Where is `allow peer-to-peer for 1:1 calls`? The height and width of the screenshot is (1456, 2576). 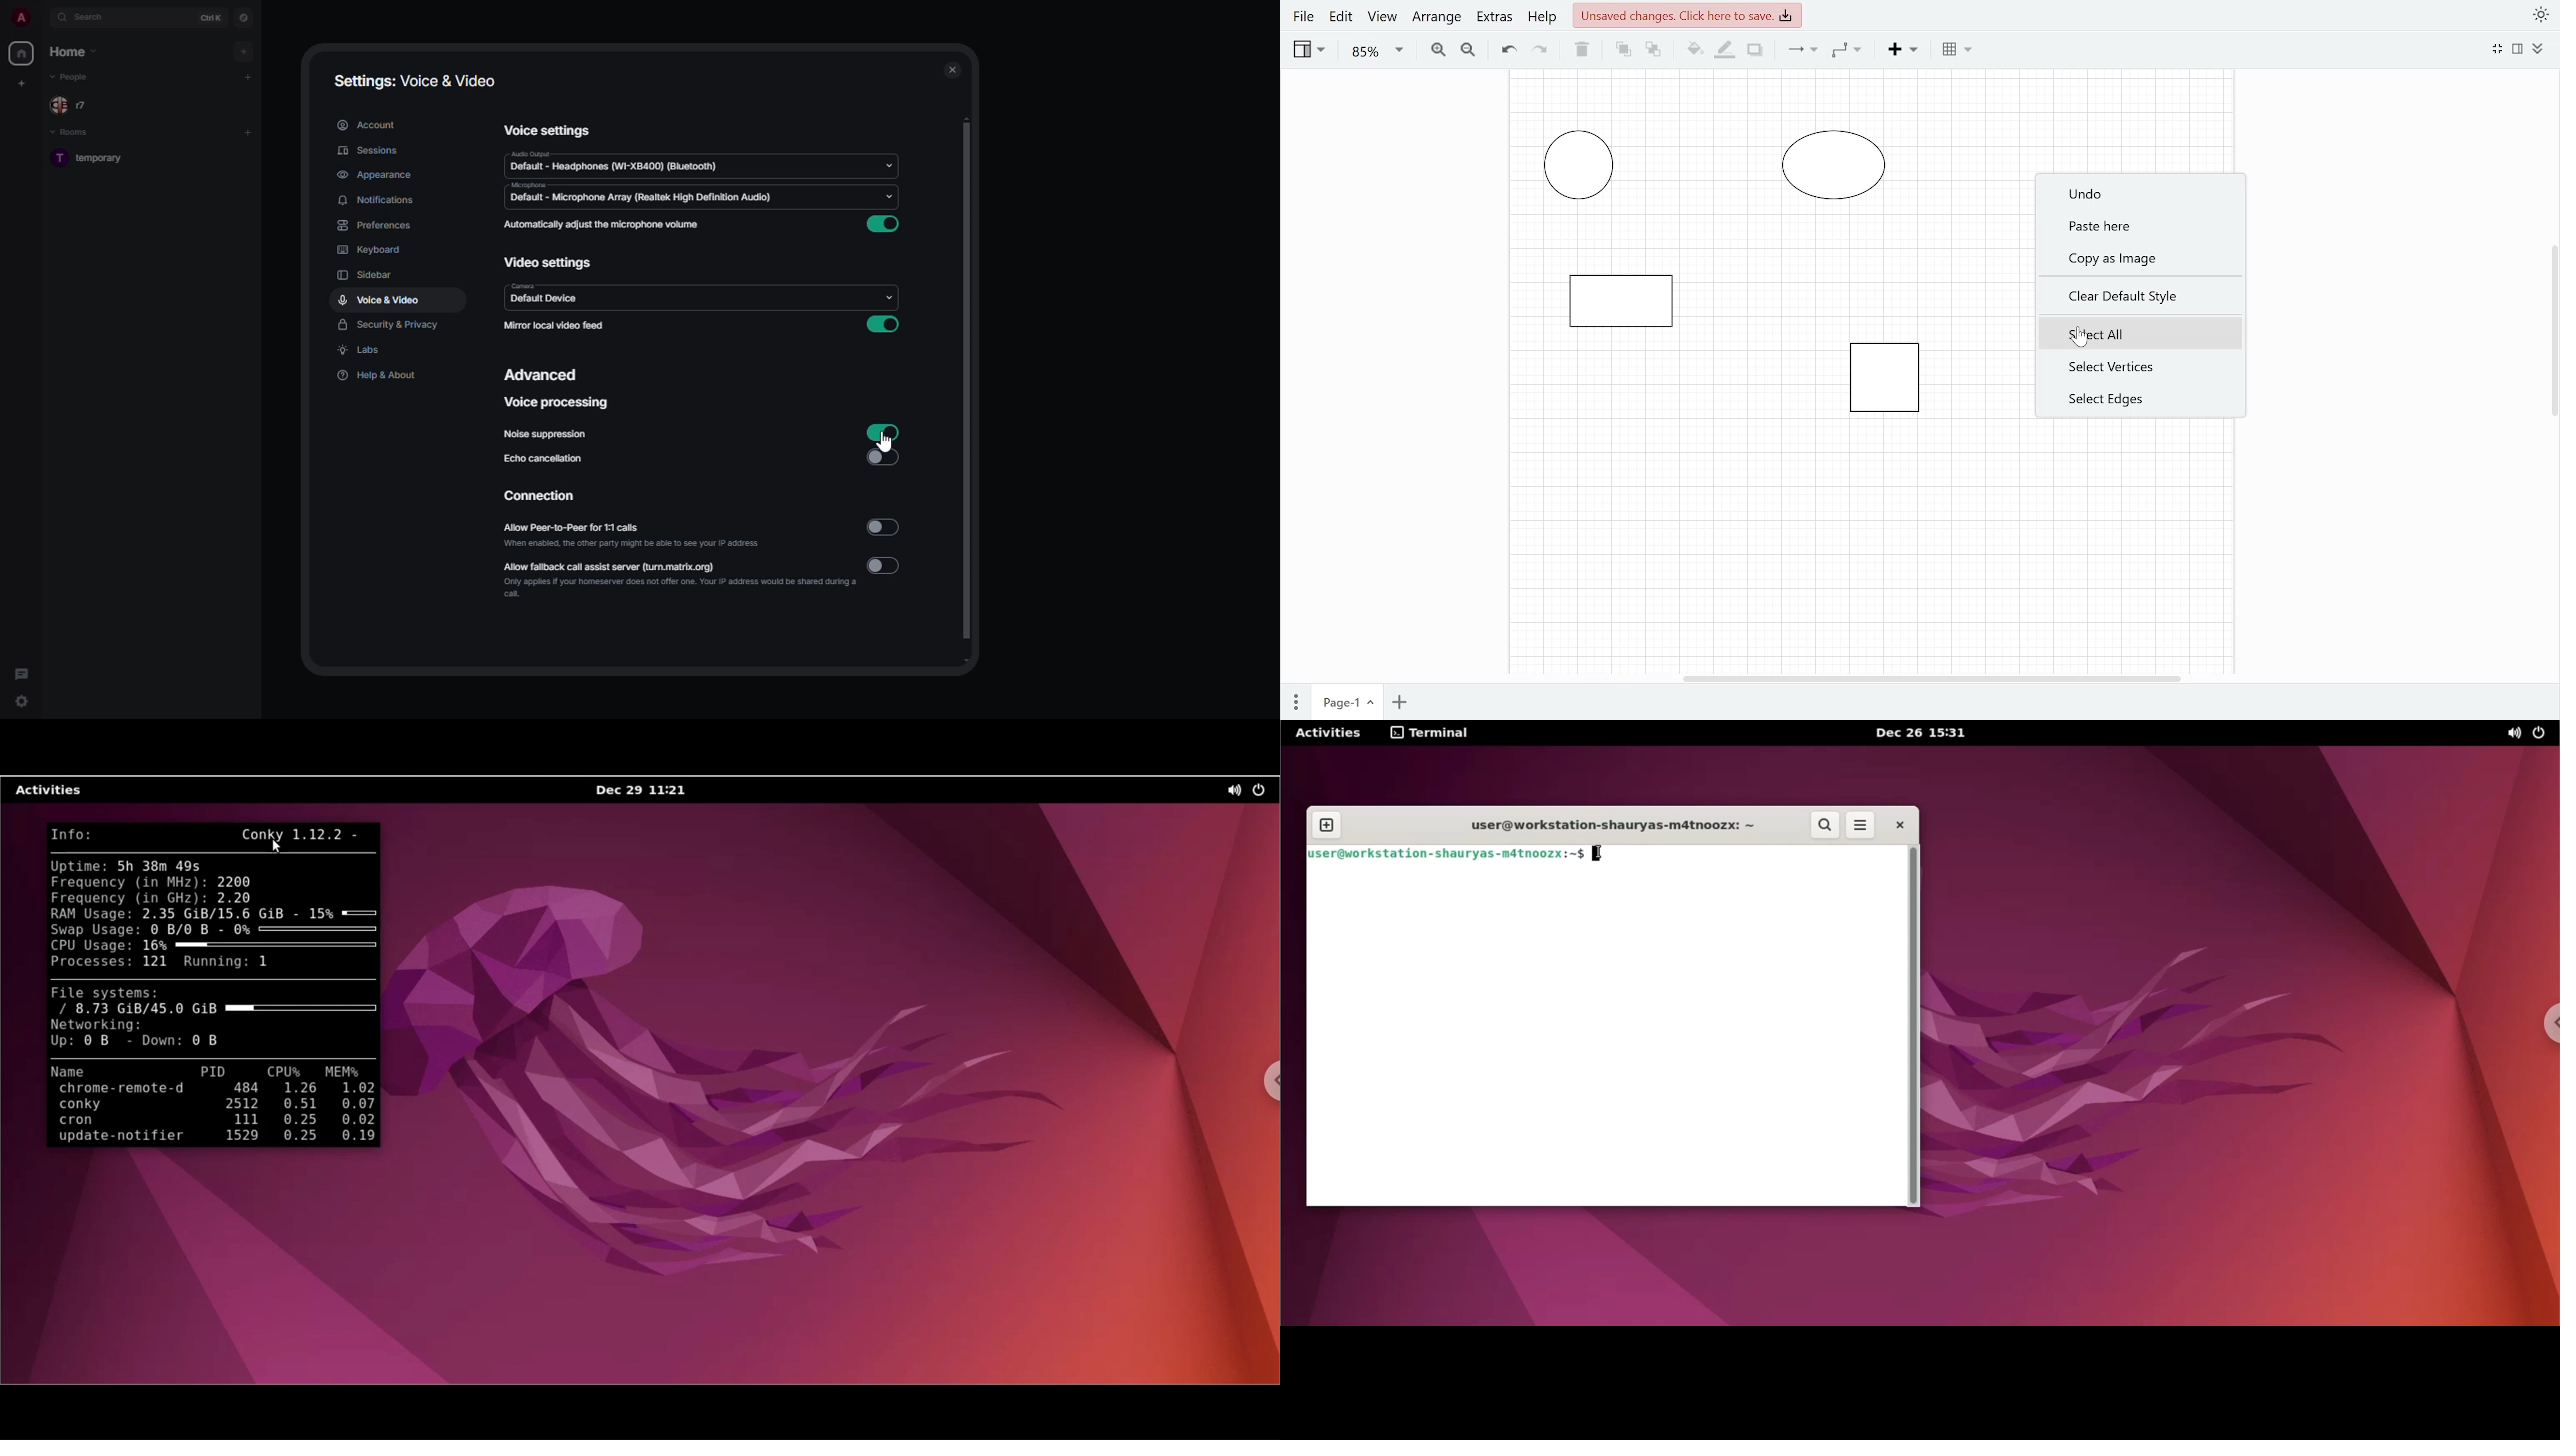 allow peer-to-peer for 1:1 calls is located at coordinates (634, 536).